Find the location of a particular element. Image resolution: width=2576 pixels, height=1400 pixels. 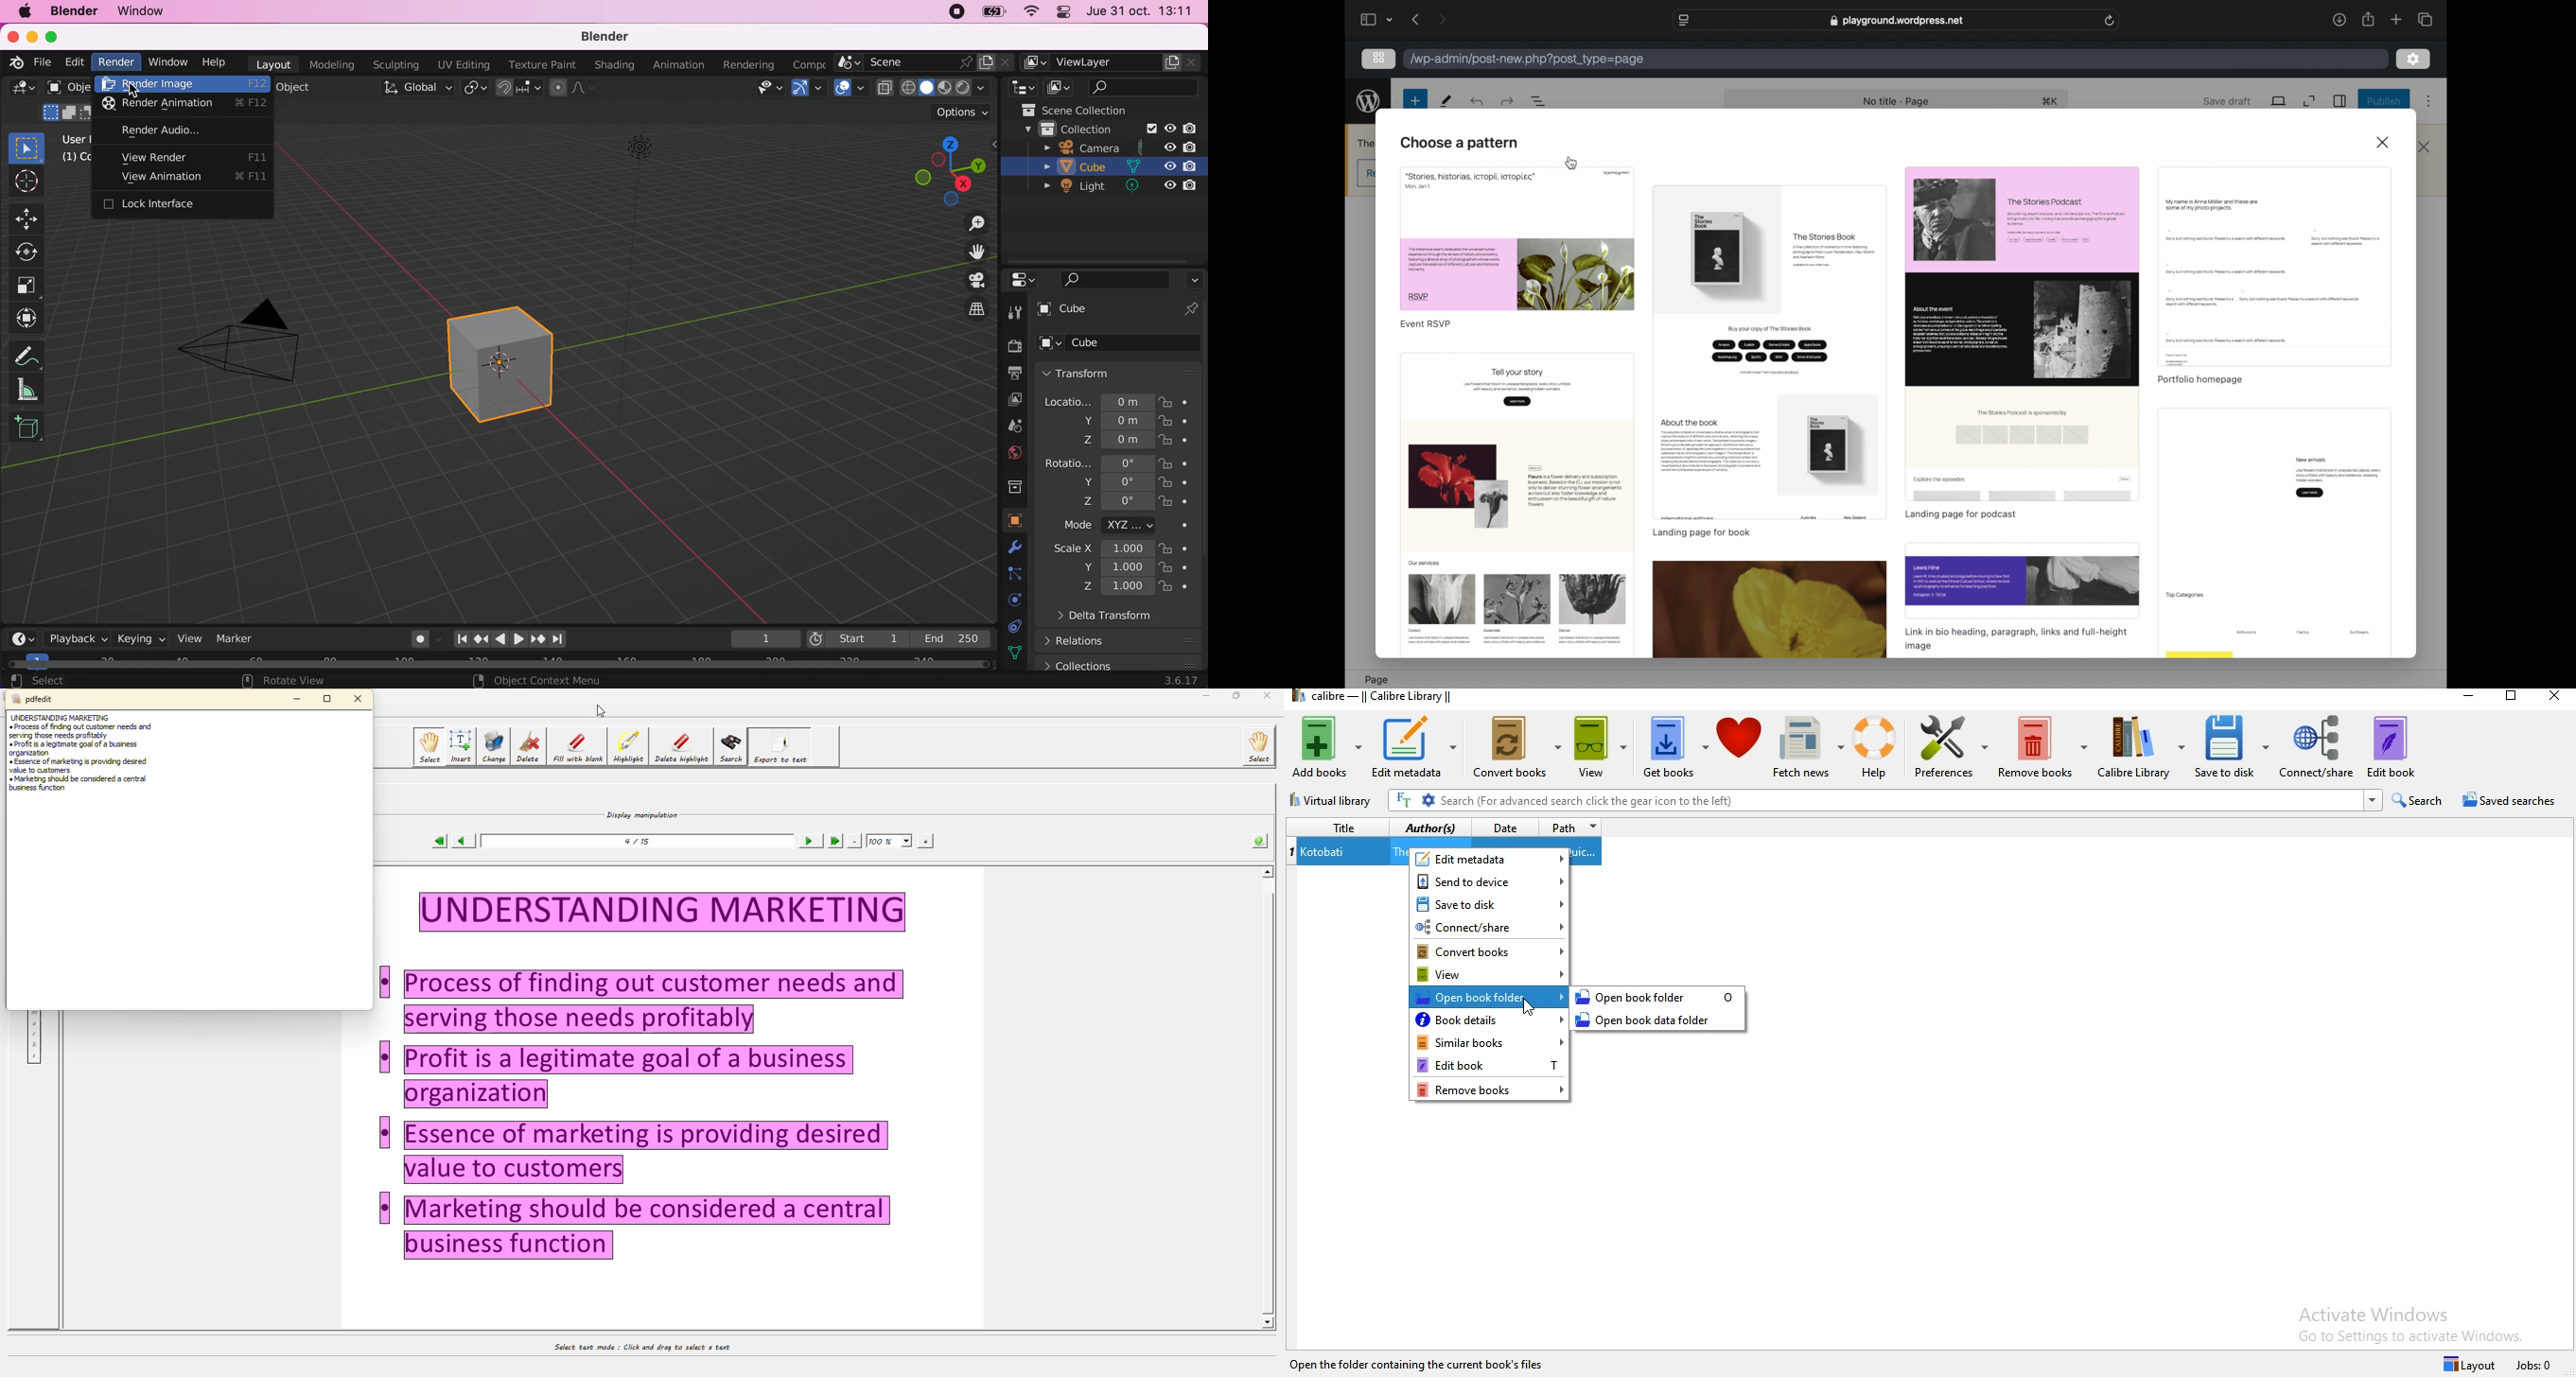

get books is located at coordinates (1674, 747).